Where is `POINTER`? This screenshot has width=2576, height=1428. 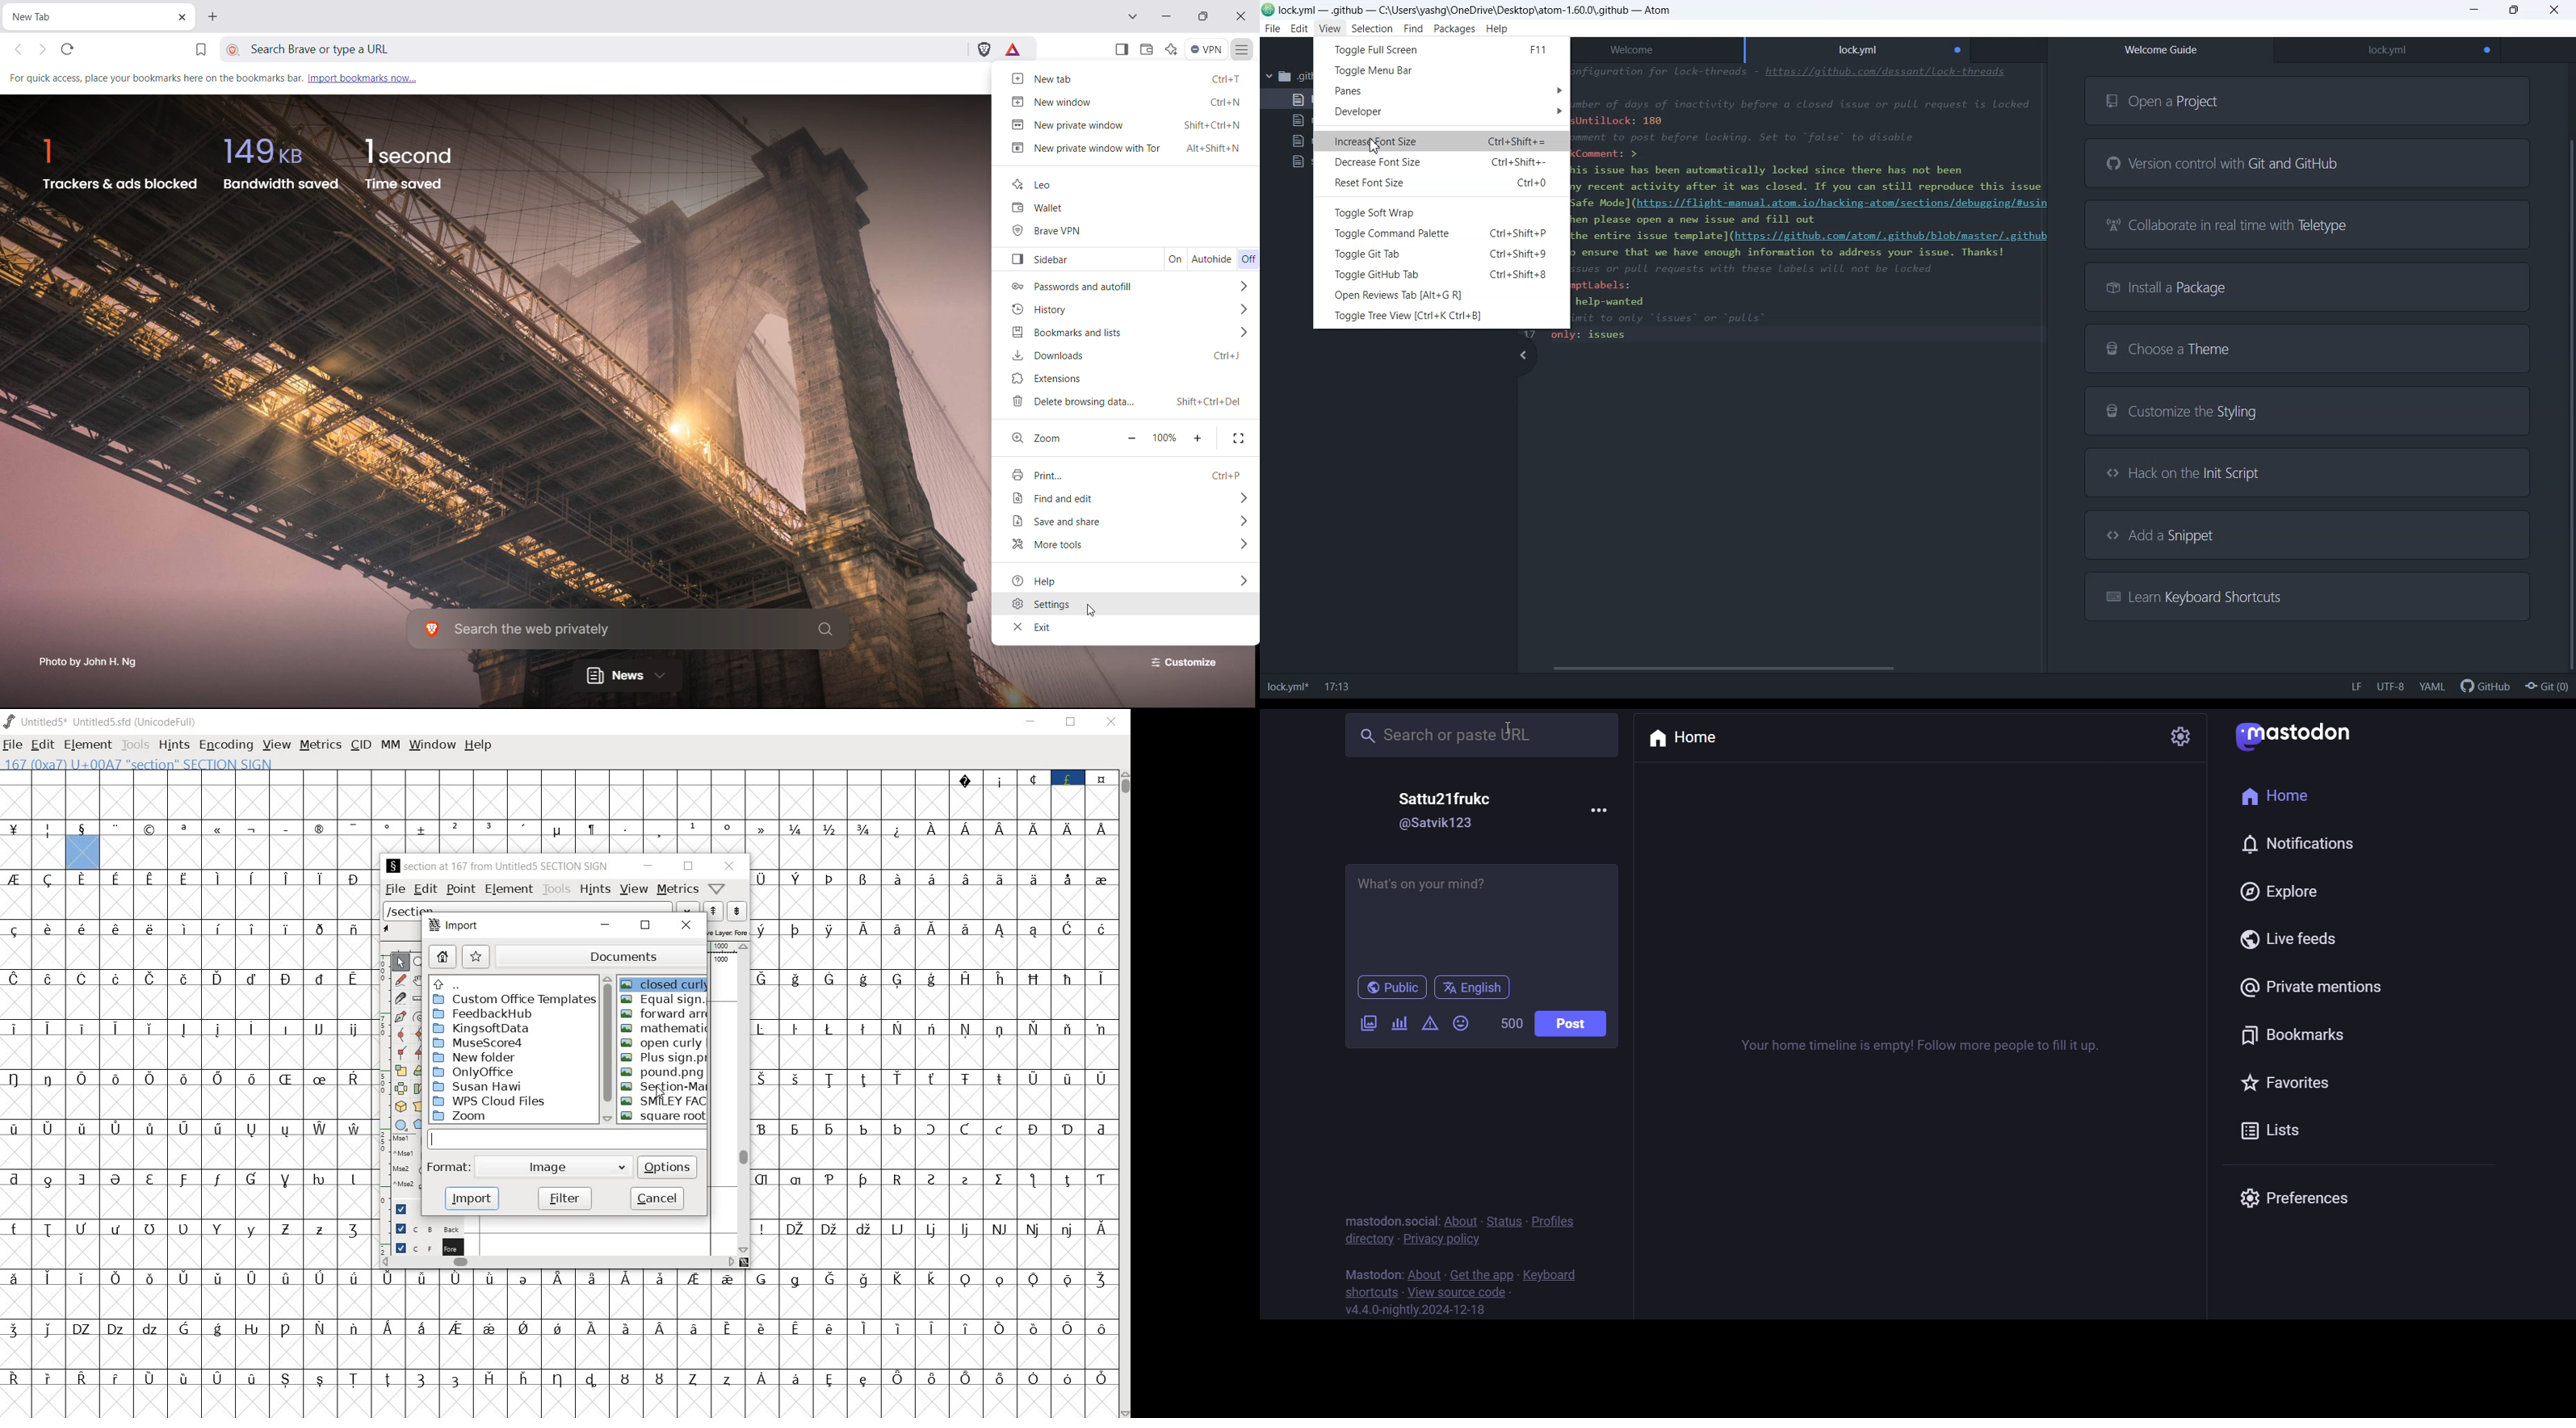
POINTER is located at coordinates (400, 962).